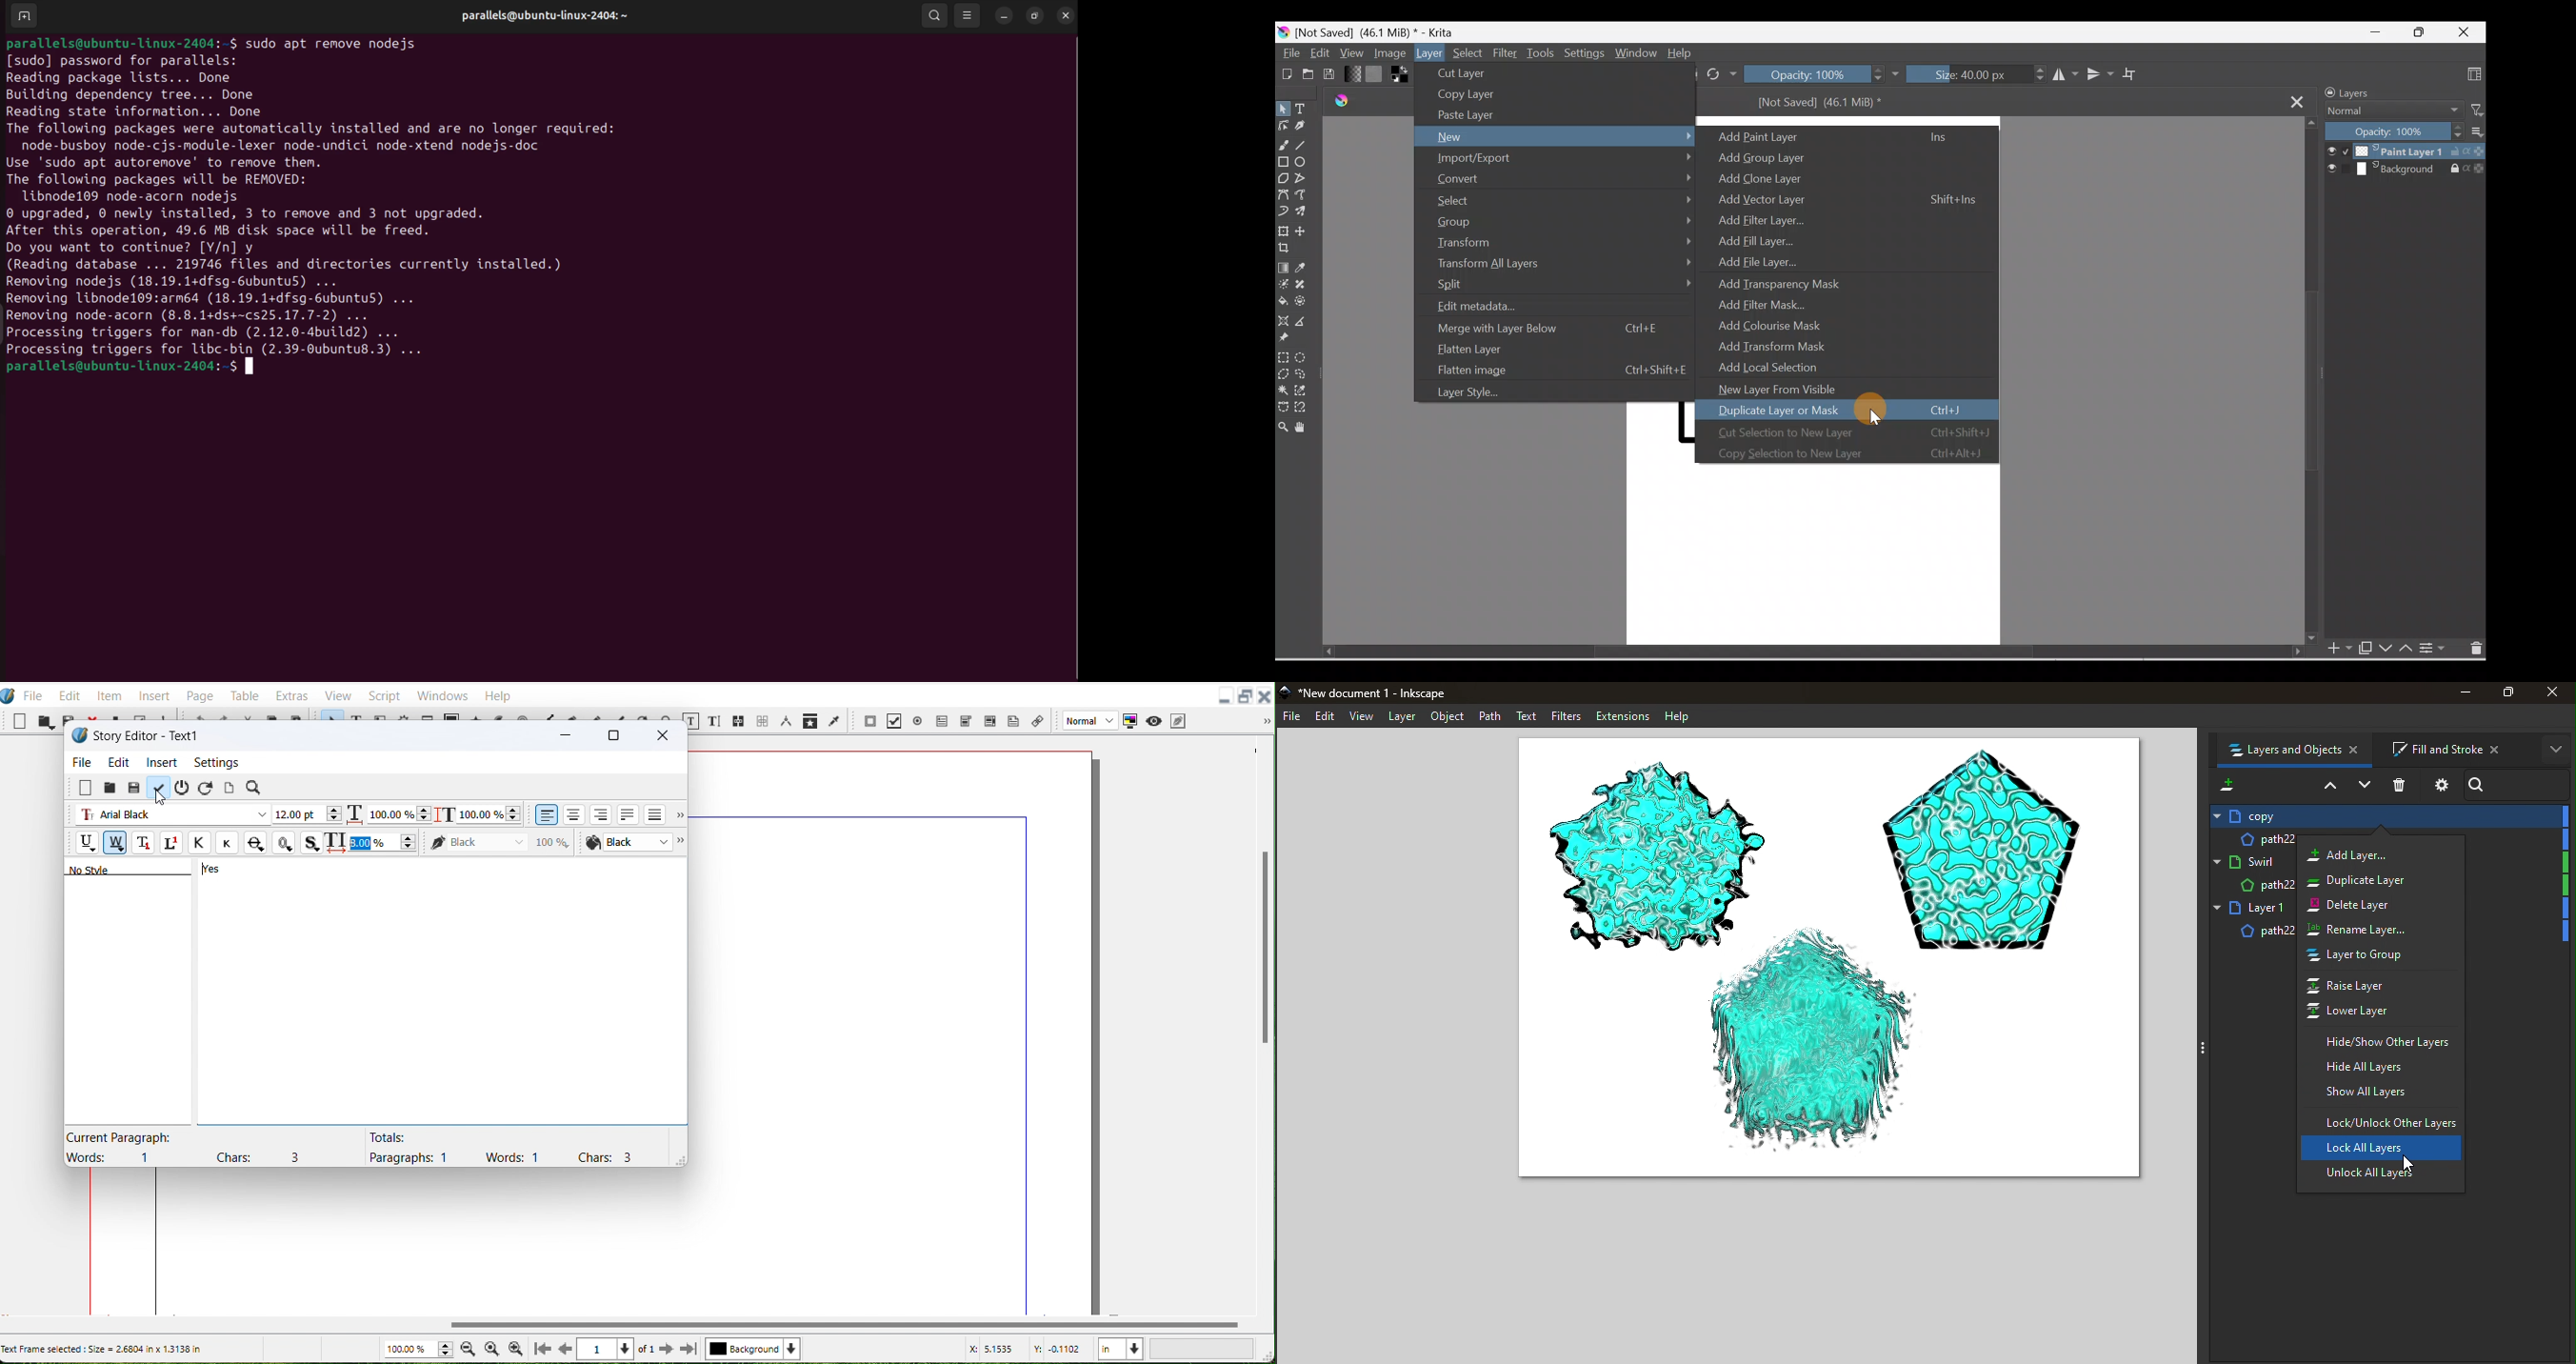 The image size is (2576, 1372). Describe the element at coordinates (1267, 694) in the screenshot. I see `Close` at that location.